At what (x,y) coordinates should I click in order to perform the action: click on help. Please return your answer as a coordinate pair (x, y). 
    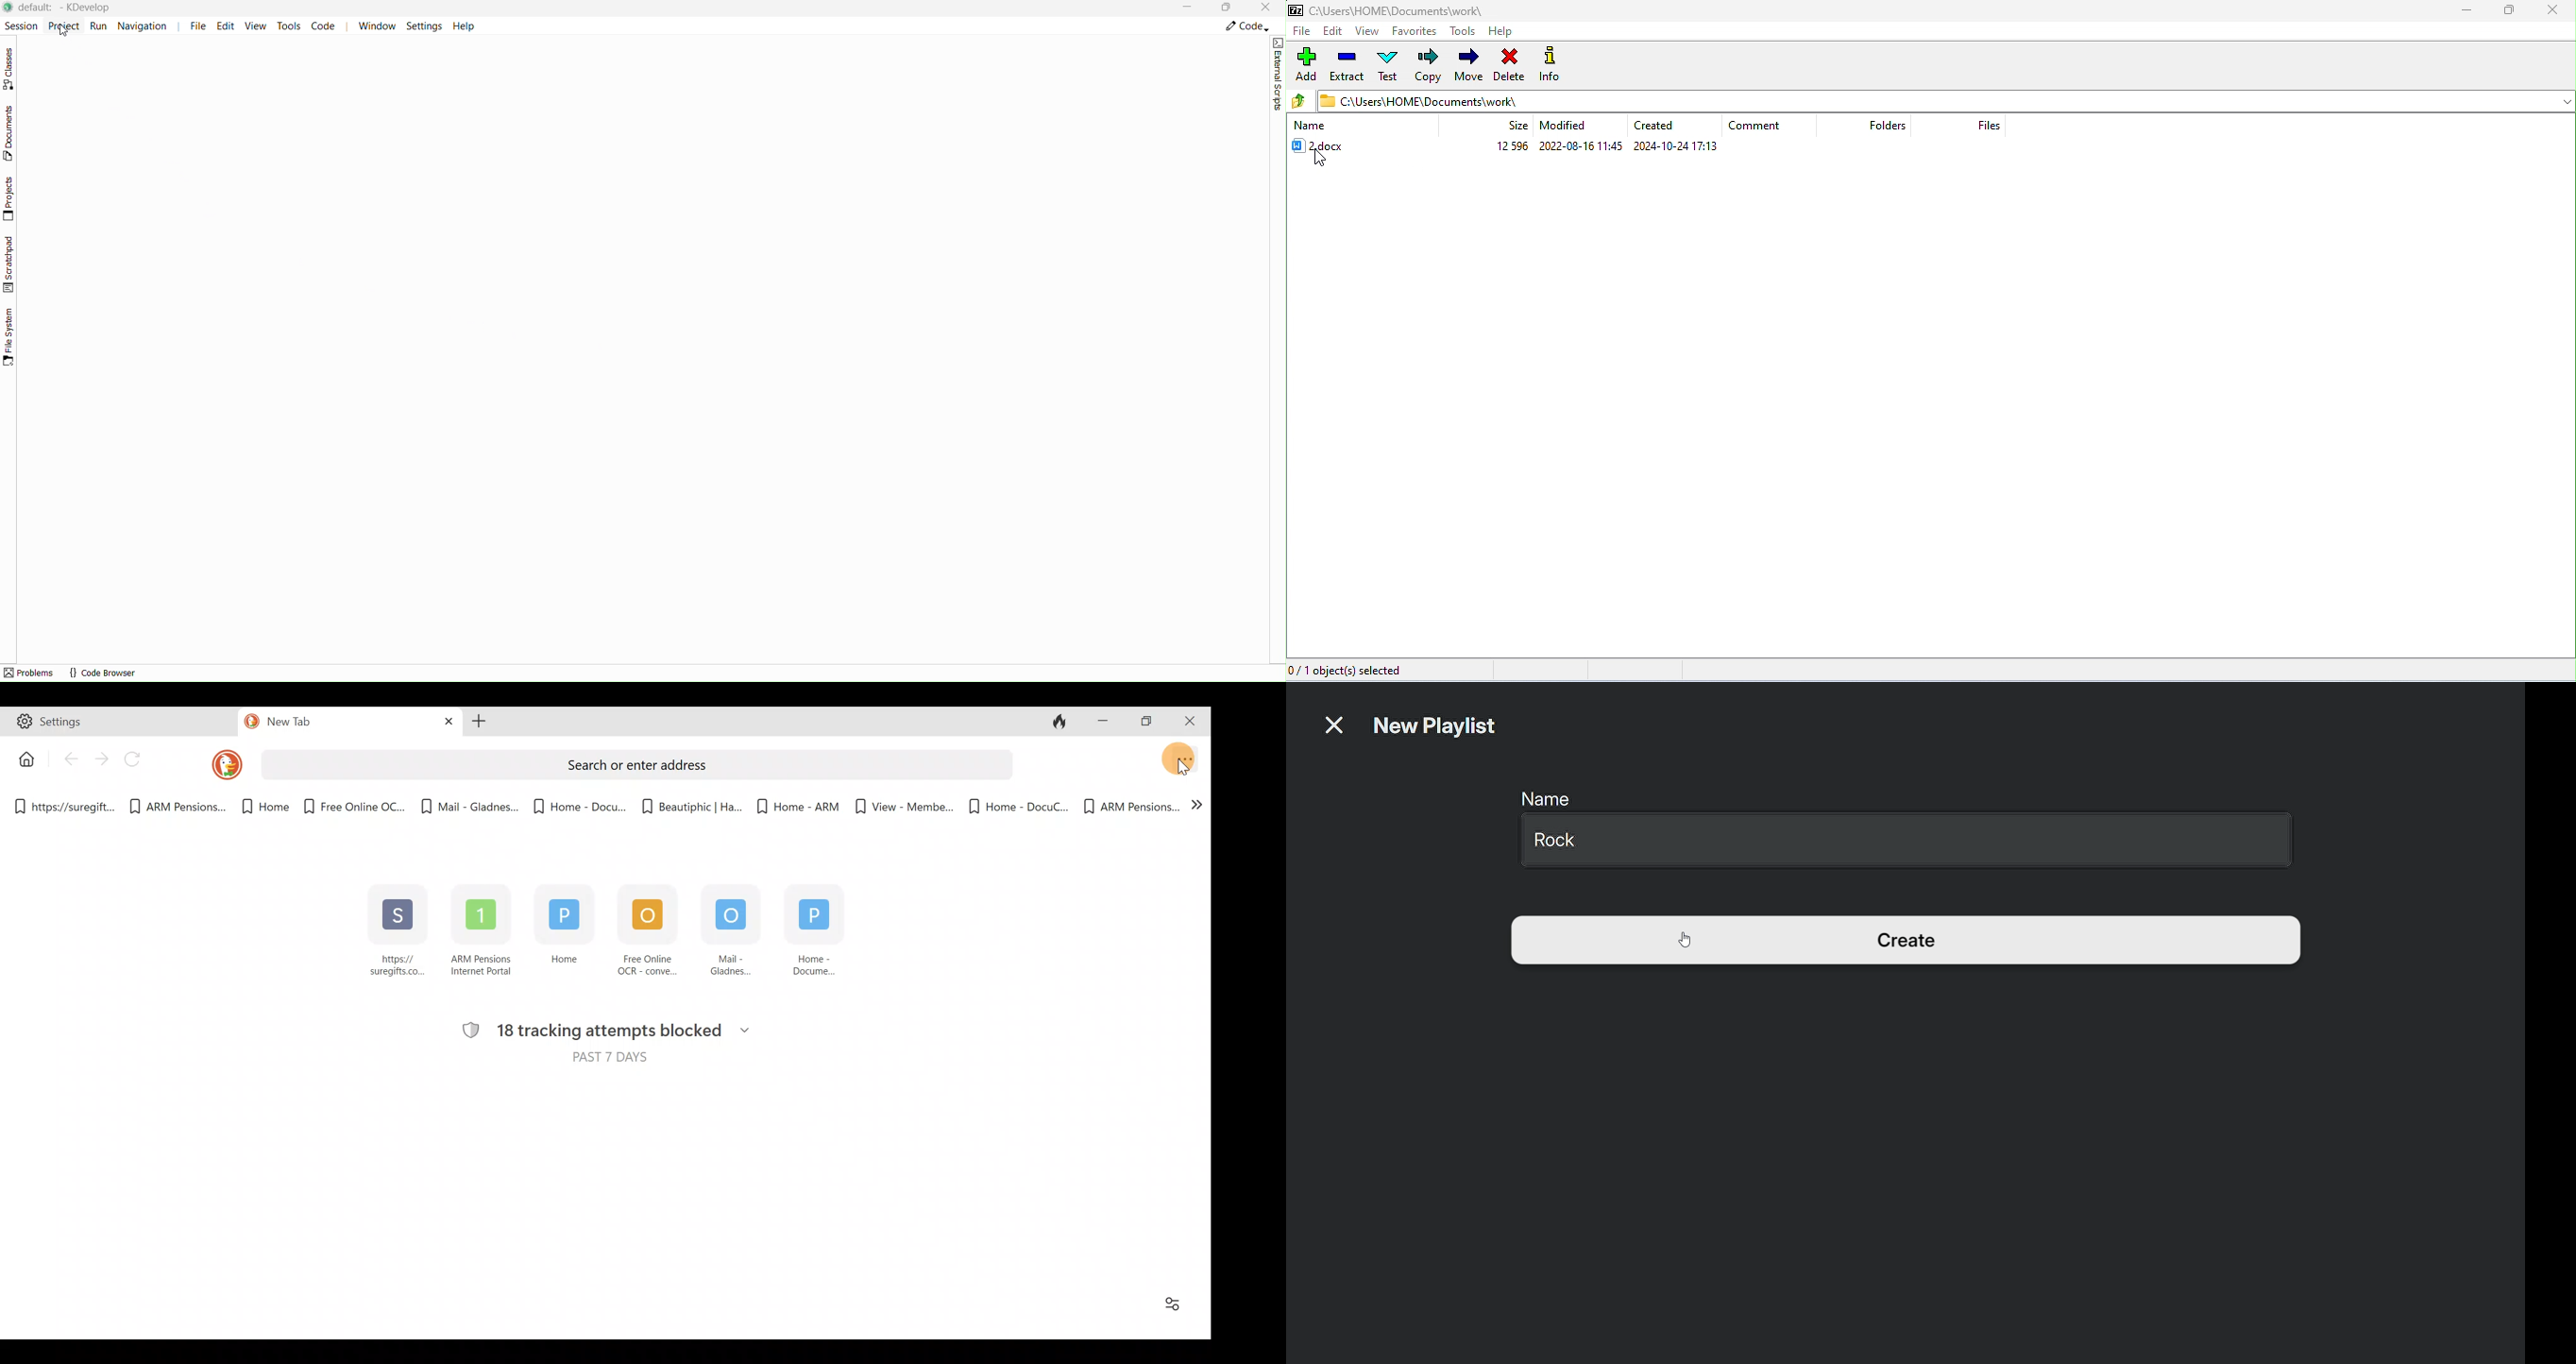
    Looking at the image, I should click on (1501, 30).